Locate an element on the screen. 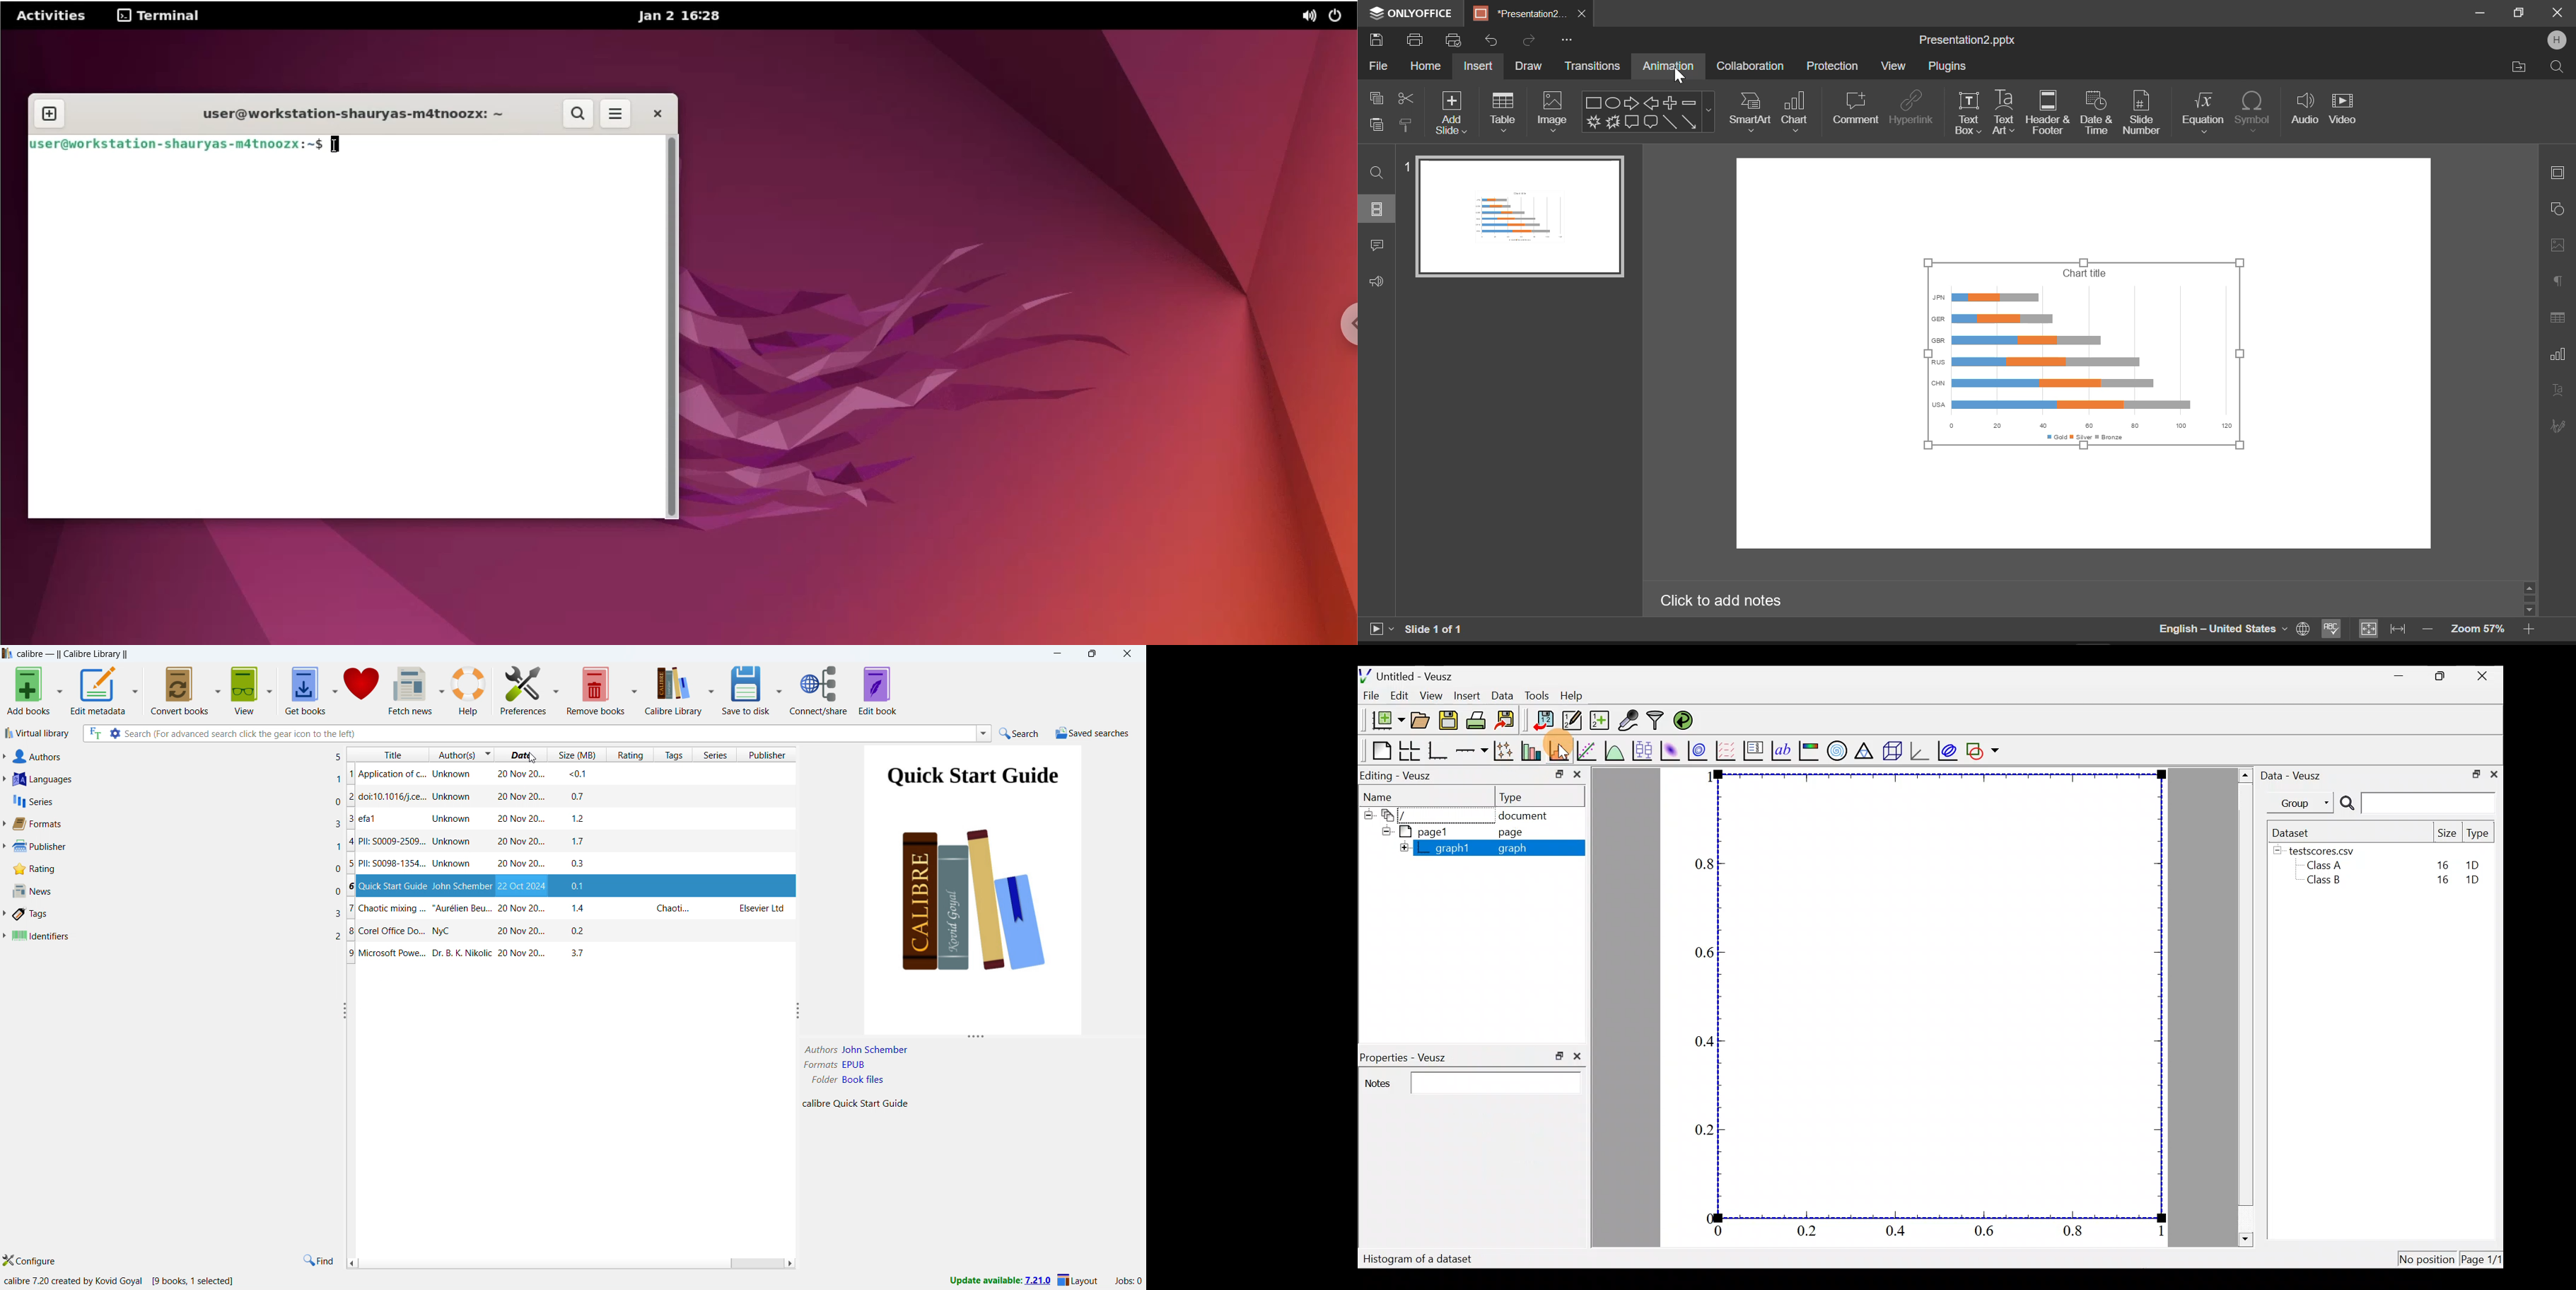 This screenshot has width=2576, height=1316. calibre 7.20 created by Kovid Goyal [9 books, 1 selected] is located at coordinates (121, 1281).